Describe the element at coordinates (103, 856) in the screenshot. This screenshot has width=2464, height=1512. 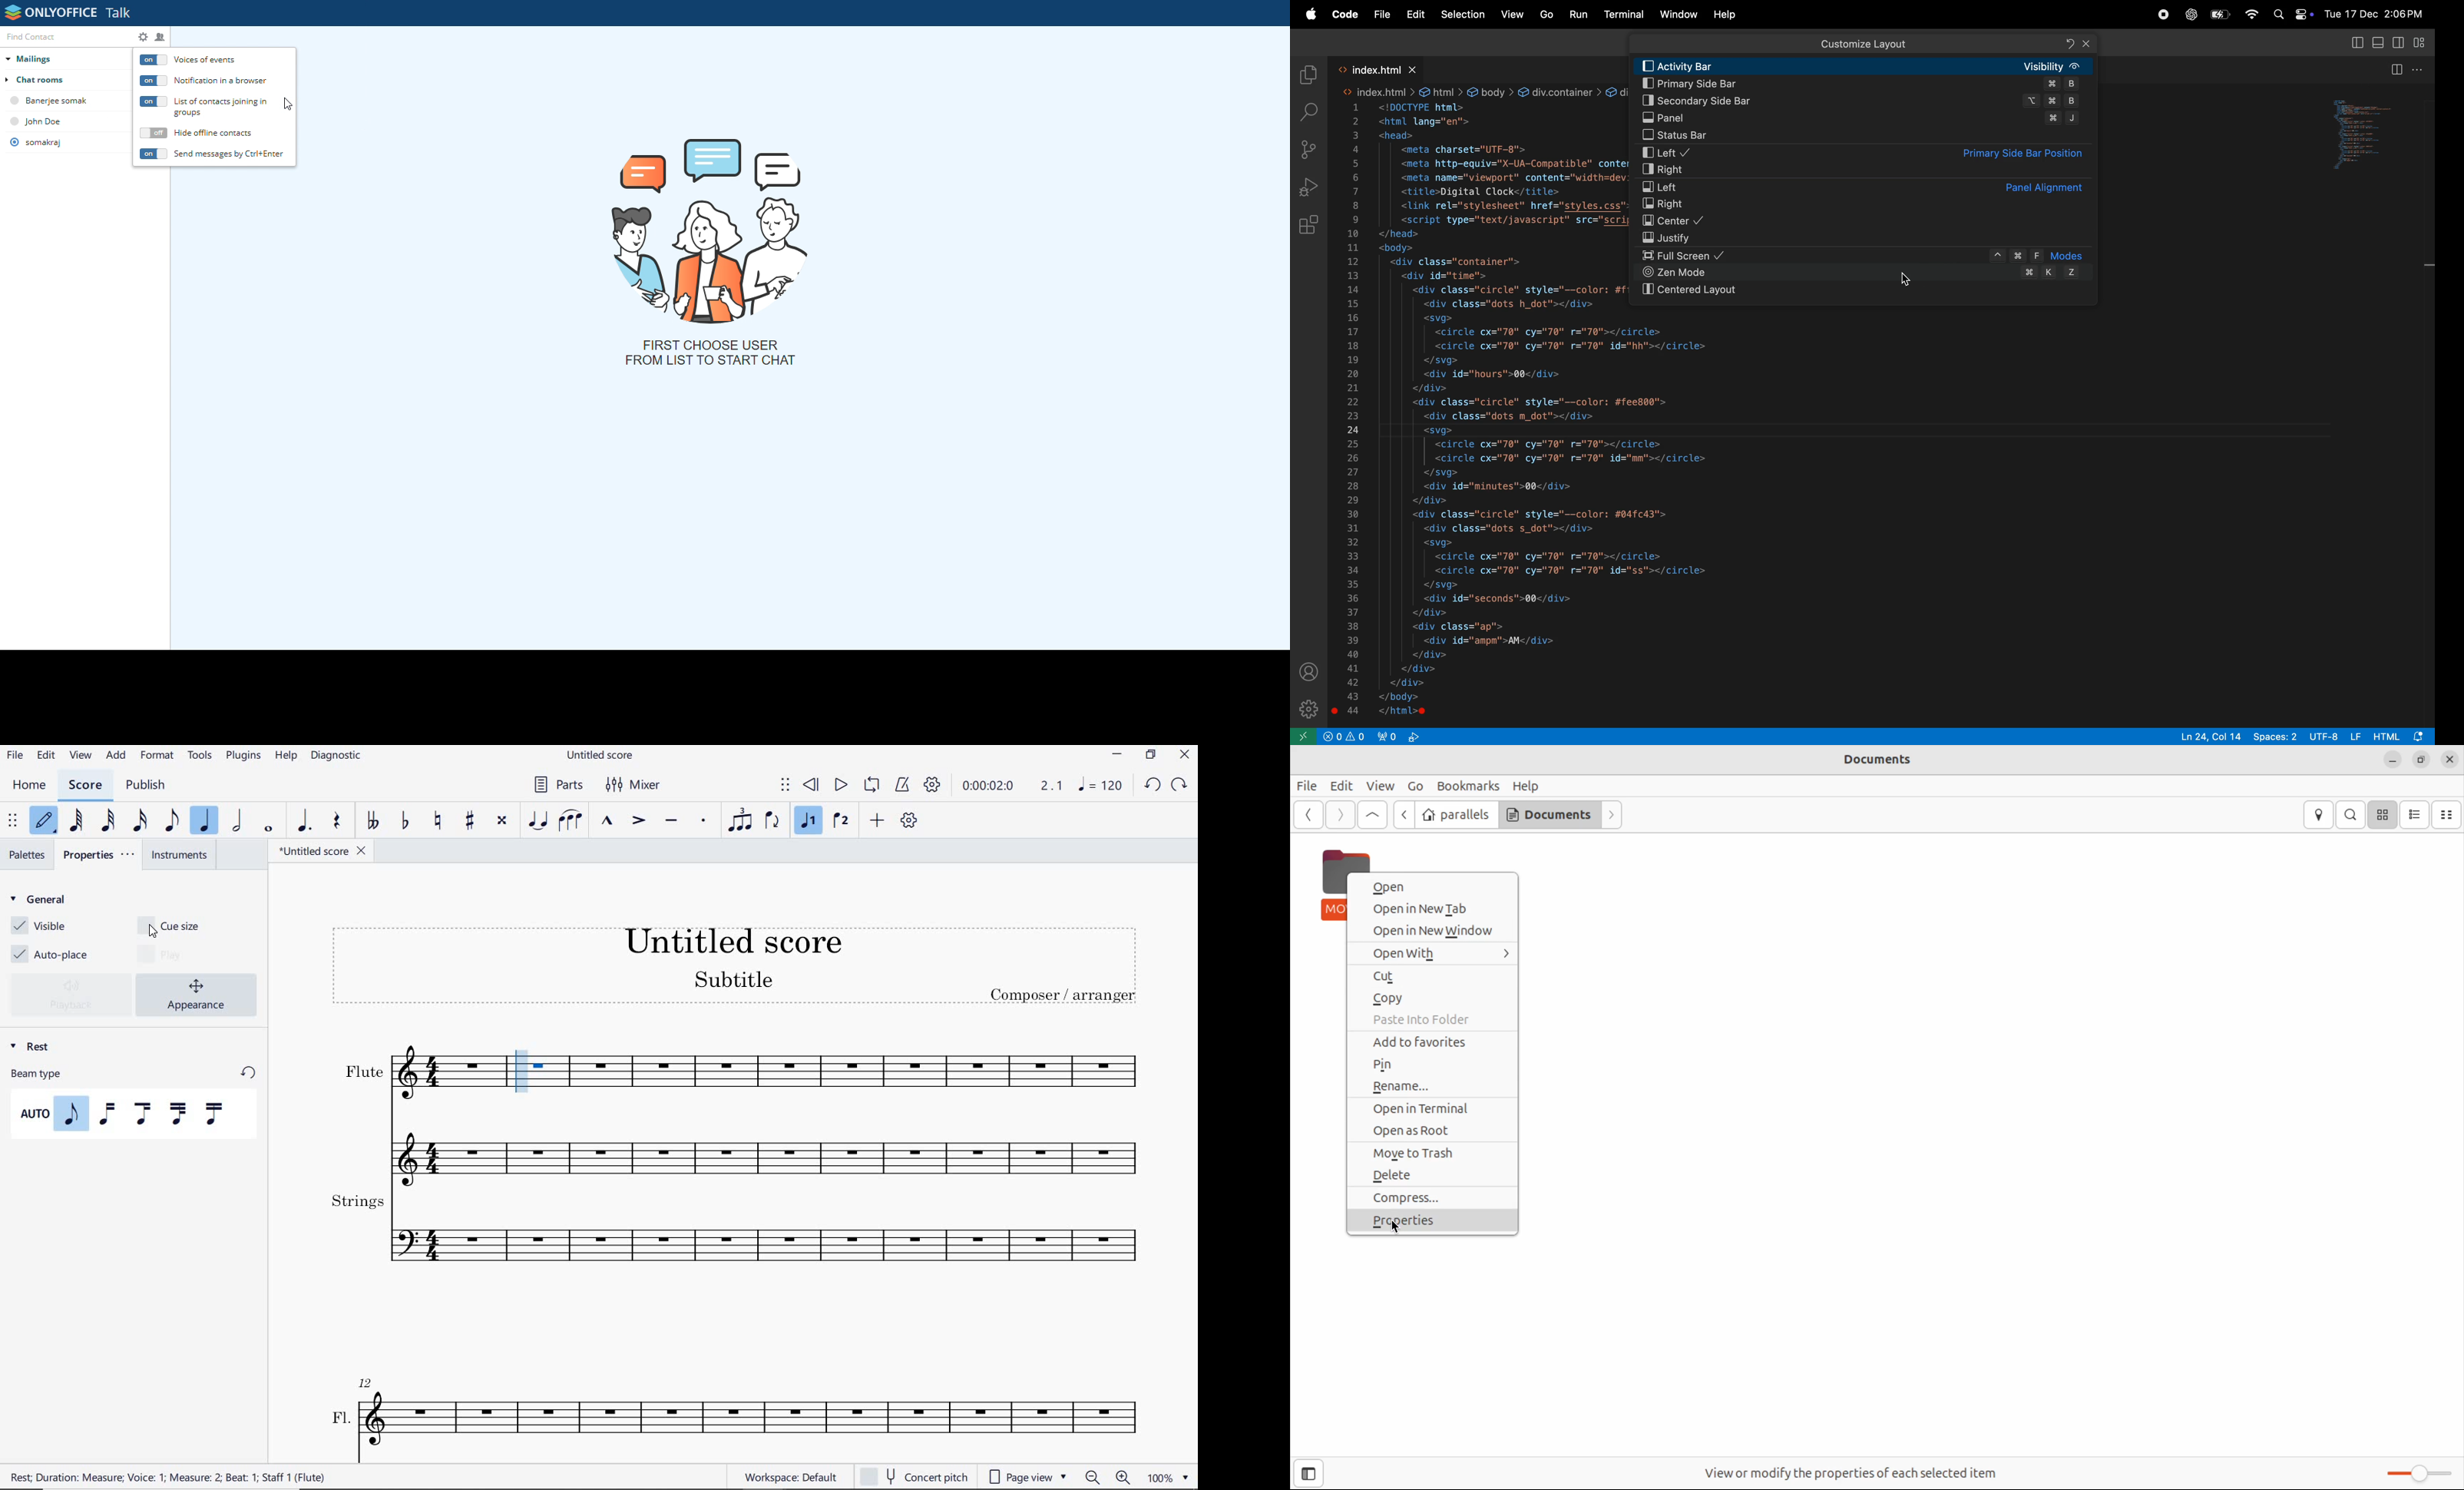
I see `PROPERTIES` at that location.